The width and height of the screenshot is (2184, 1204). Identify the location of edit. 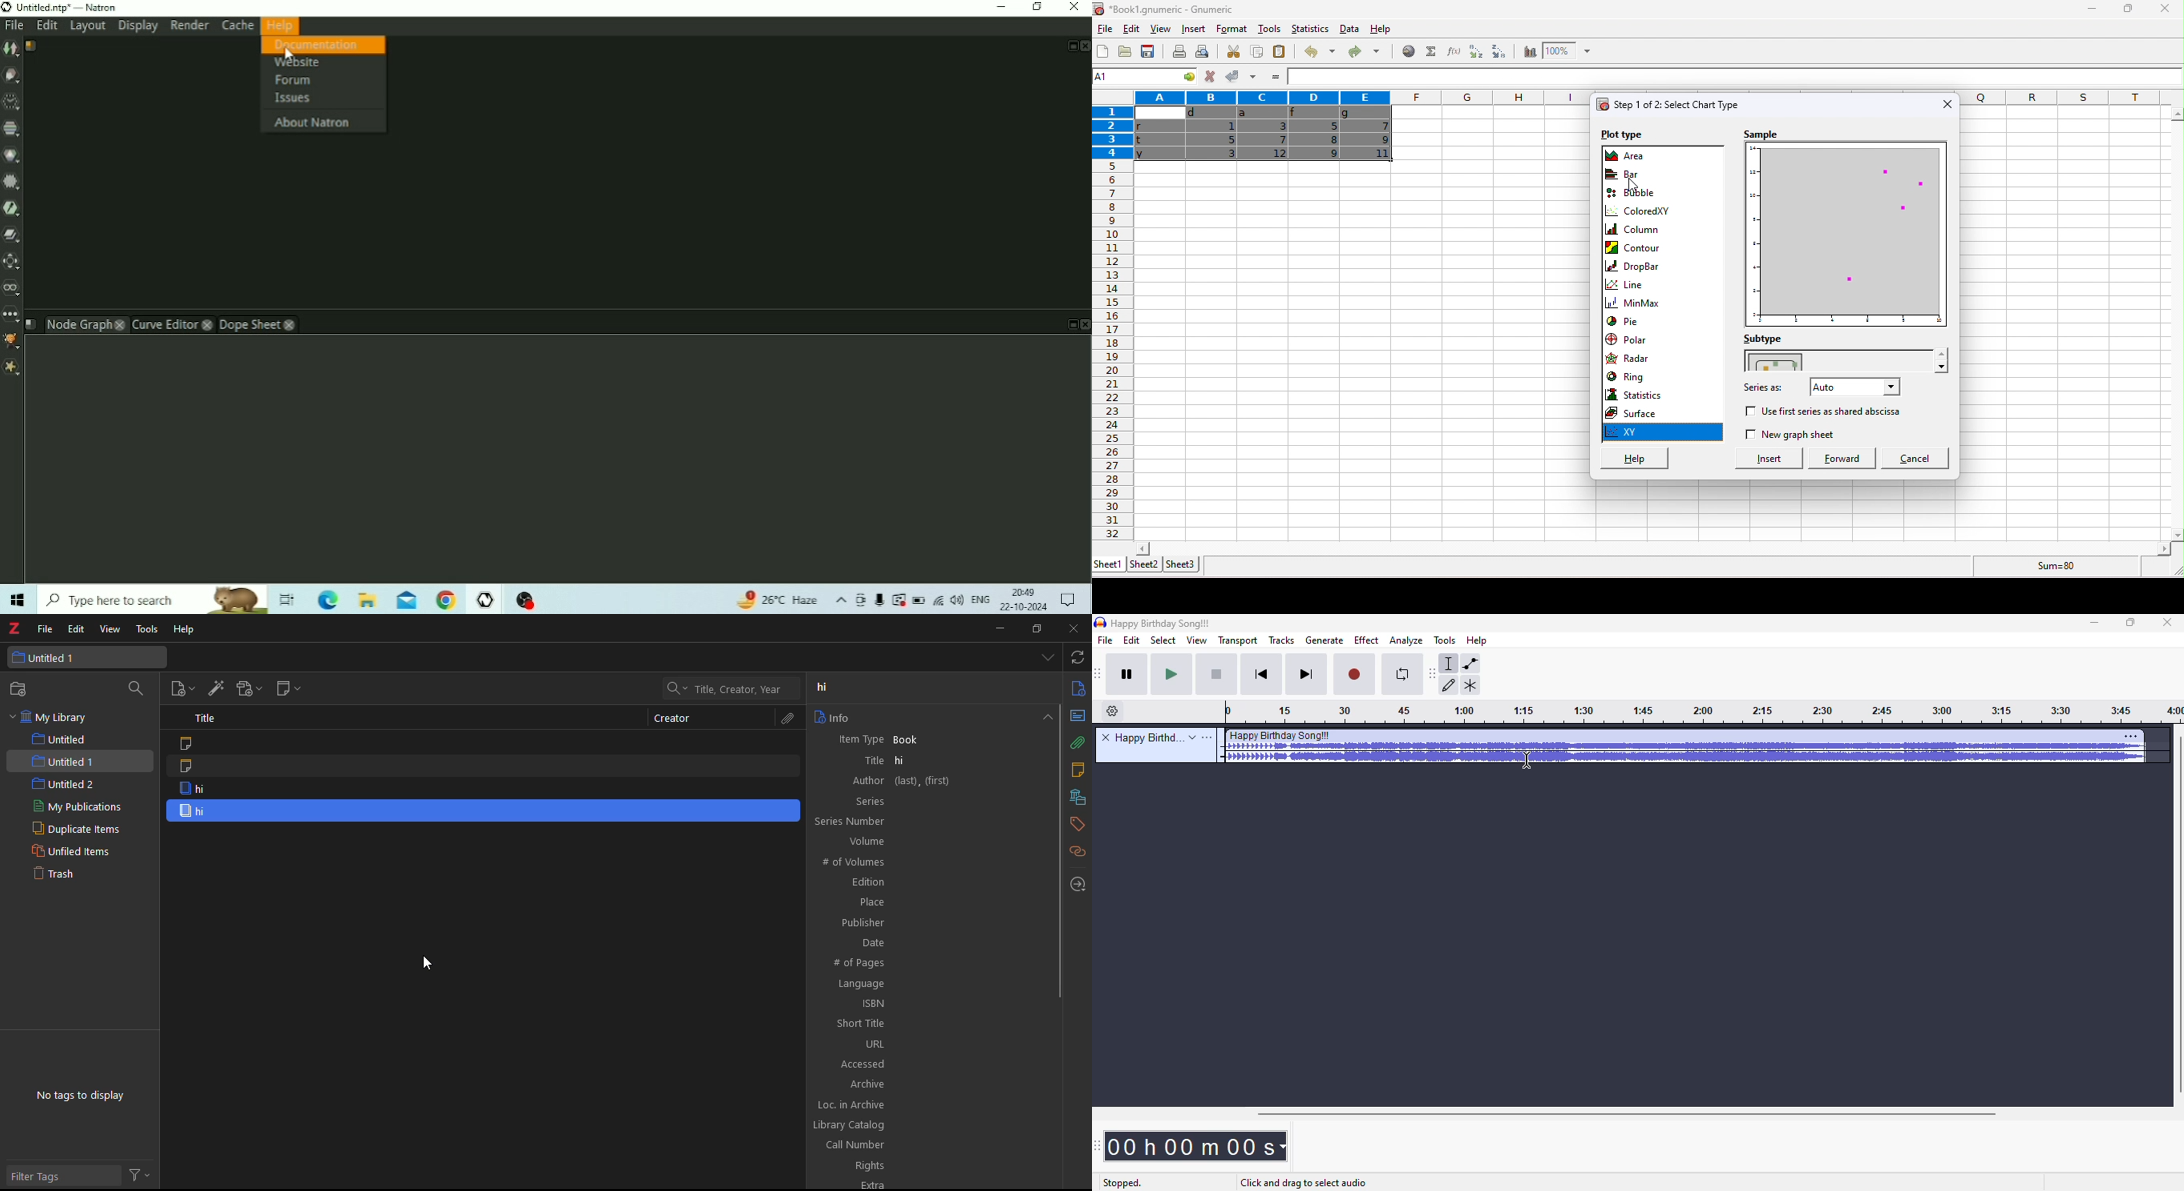
(74, 630).